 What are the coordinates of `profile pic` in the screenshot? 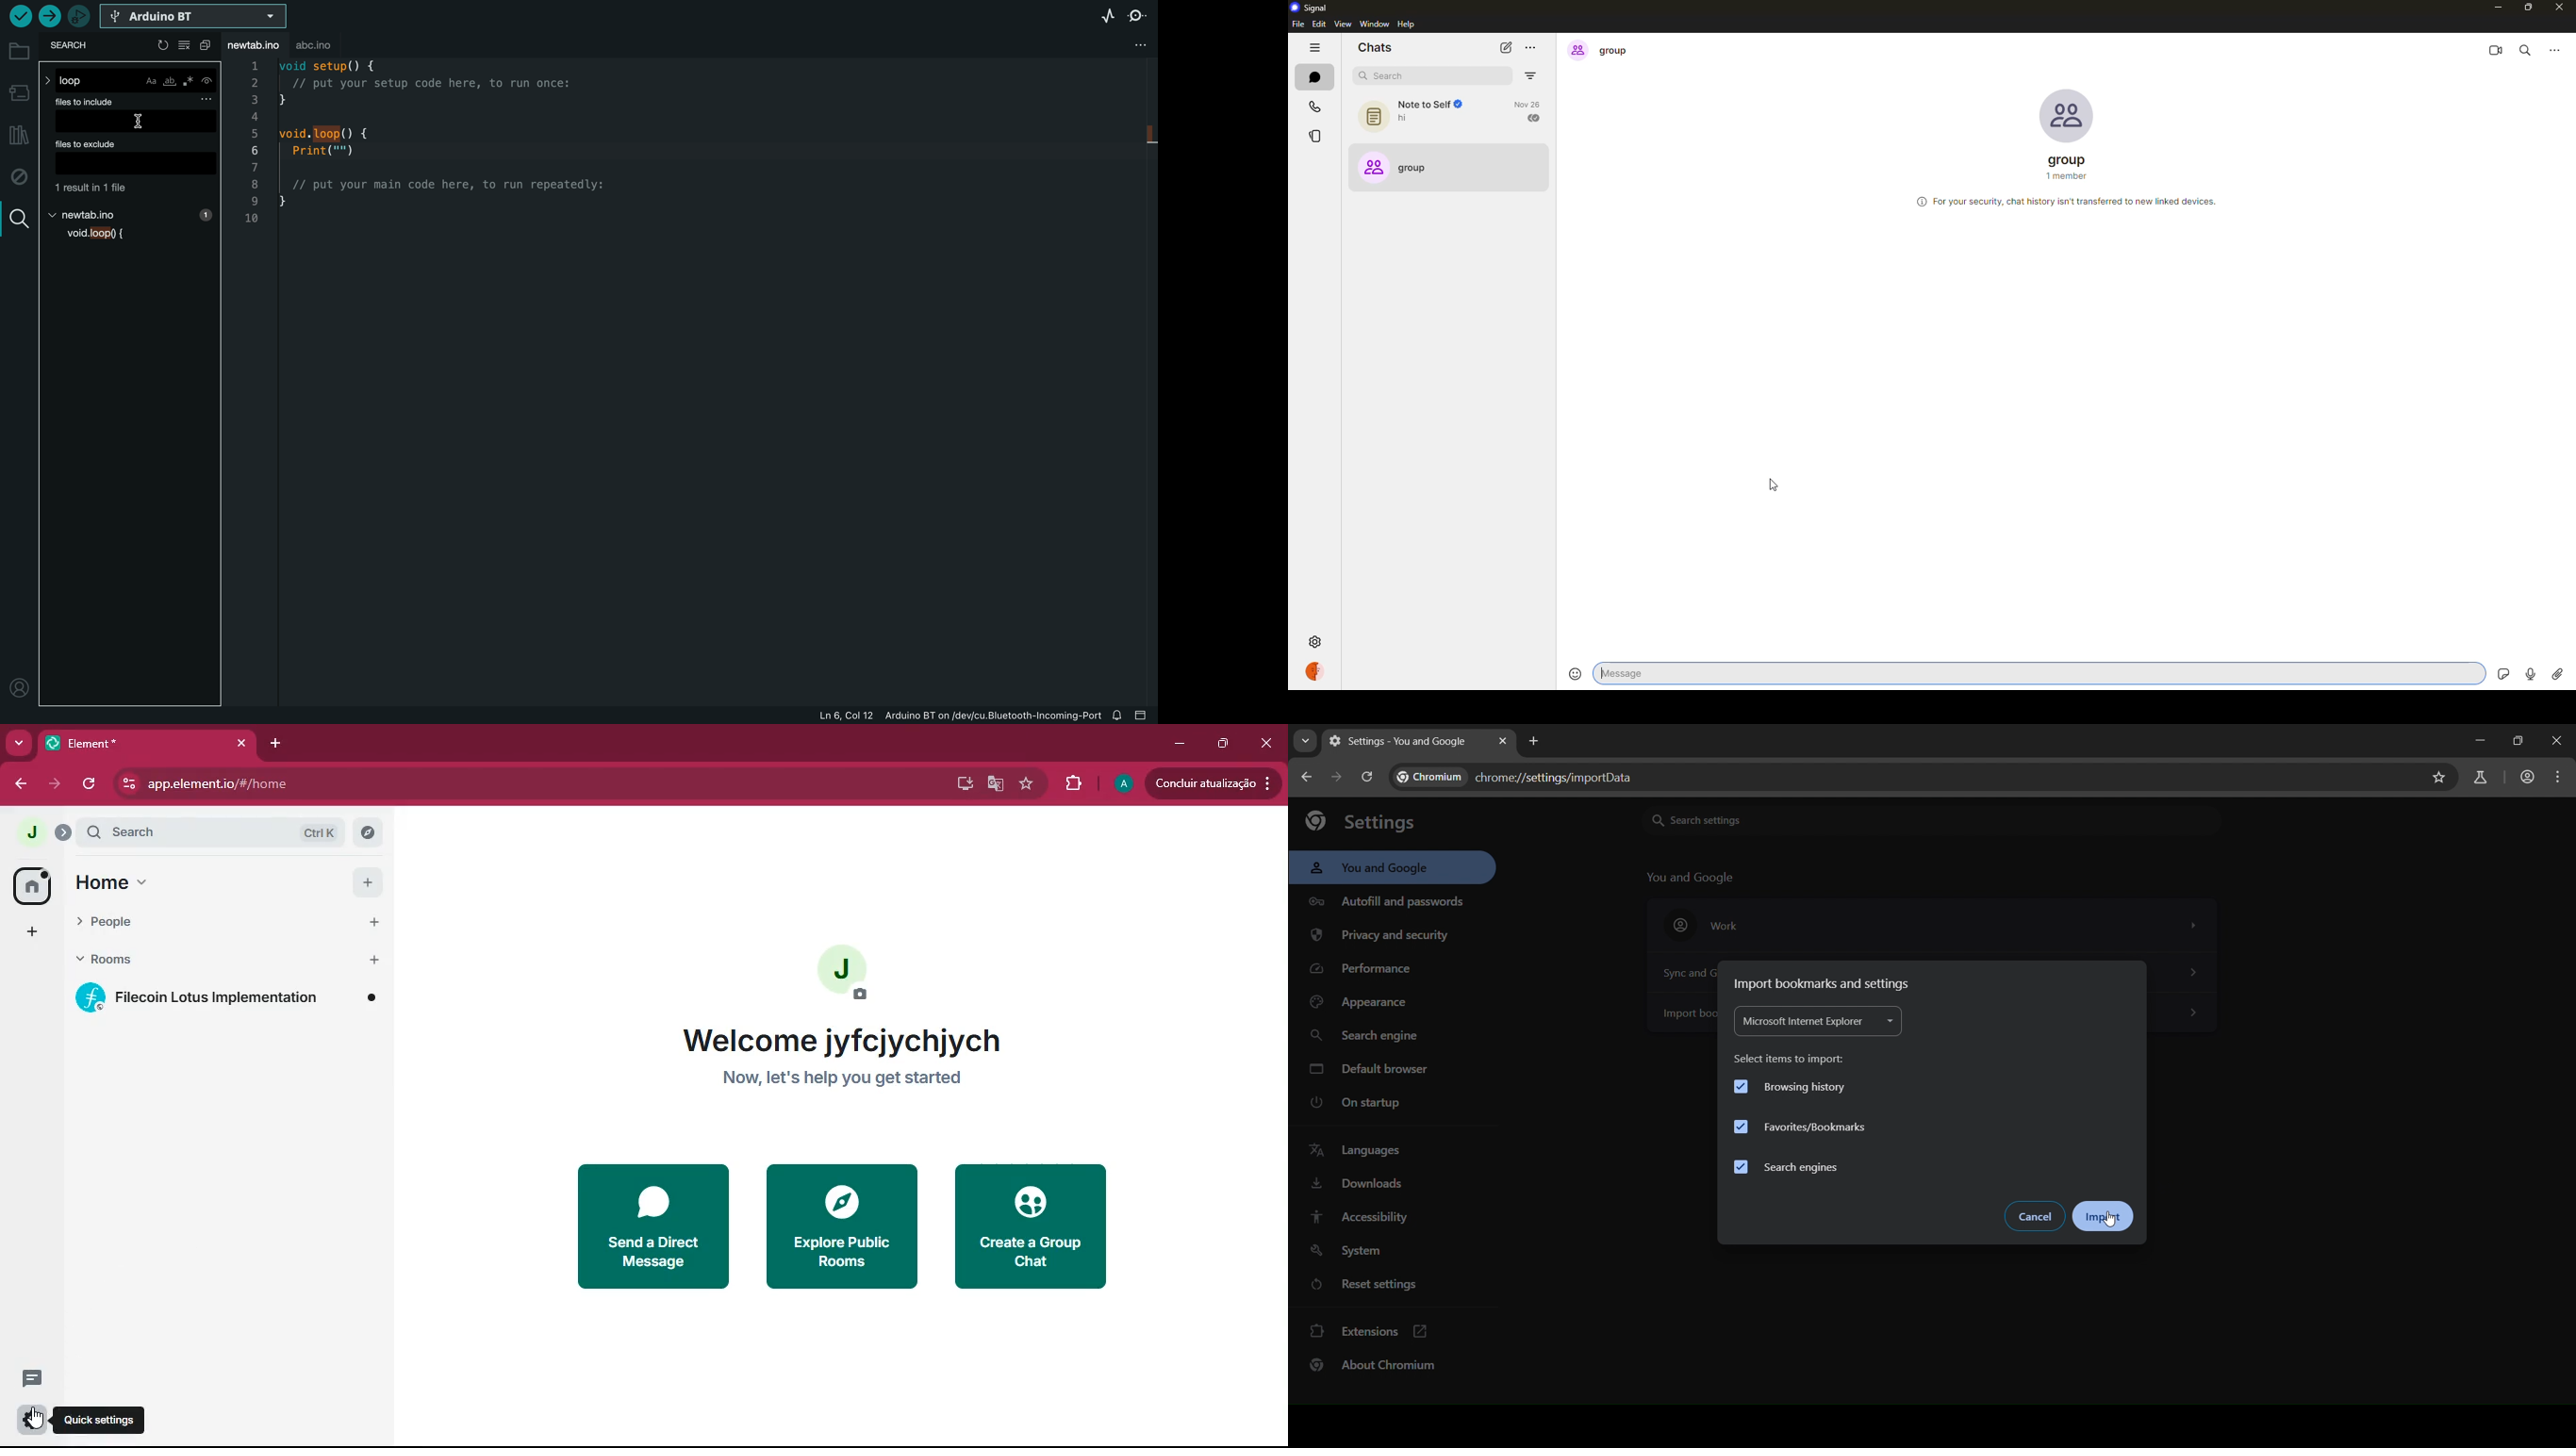 It's located at (2068, 115).